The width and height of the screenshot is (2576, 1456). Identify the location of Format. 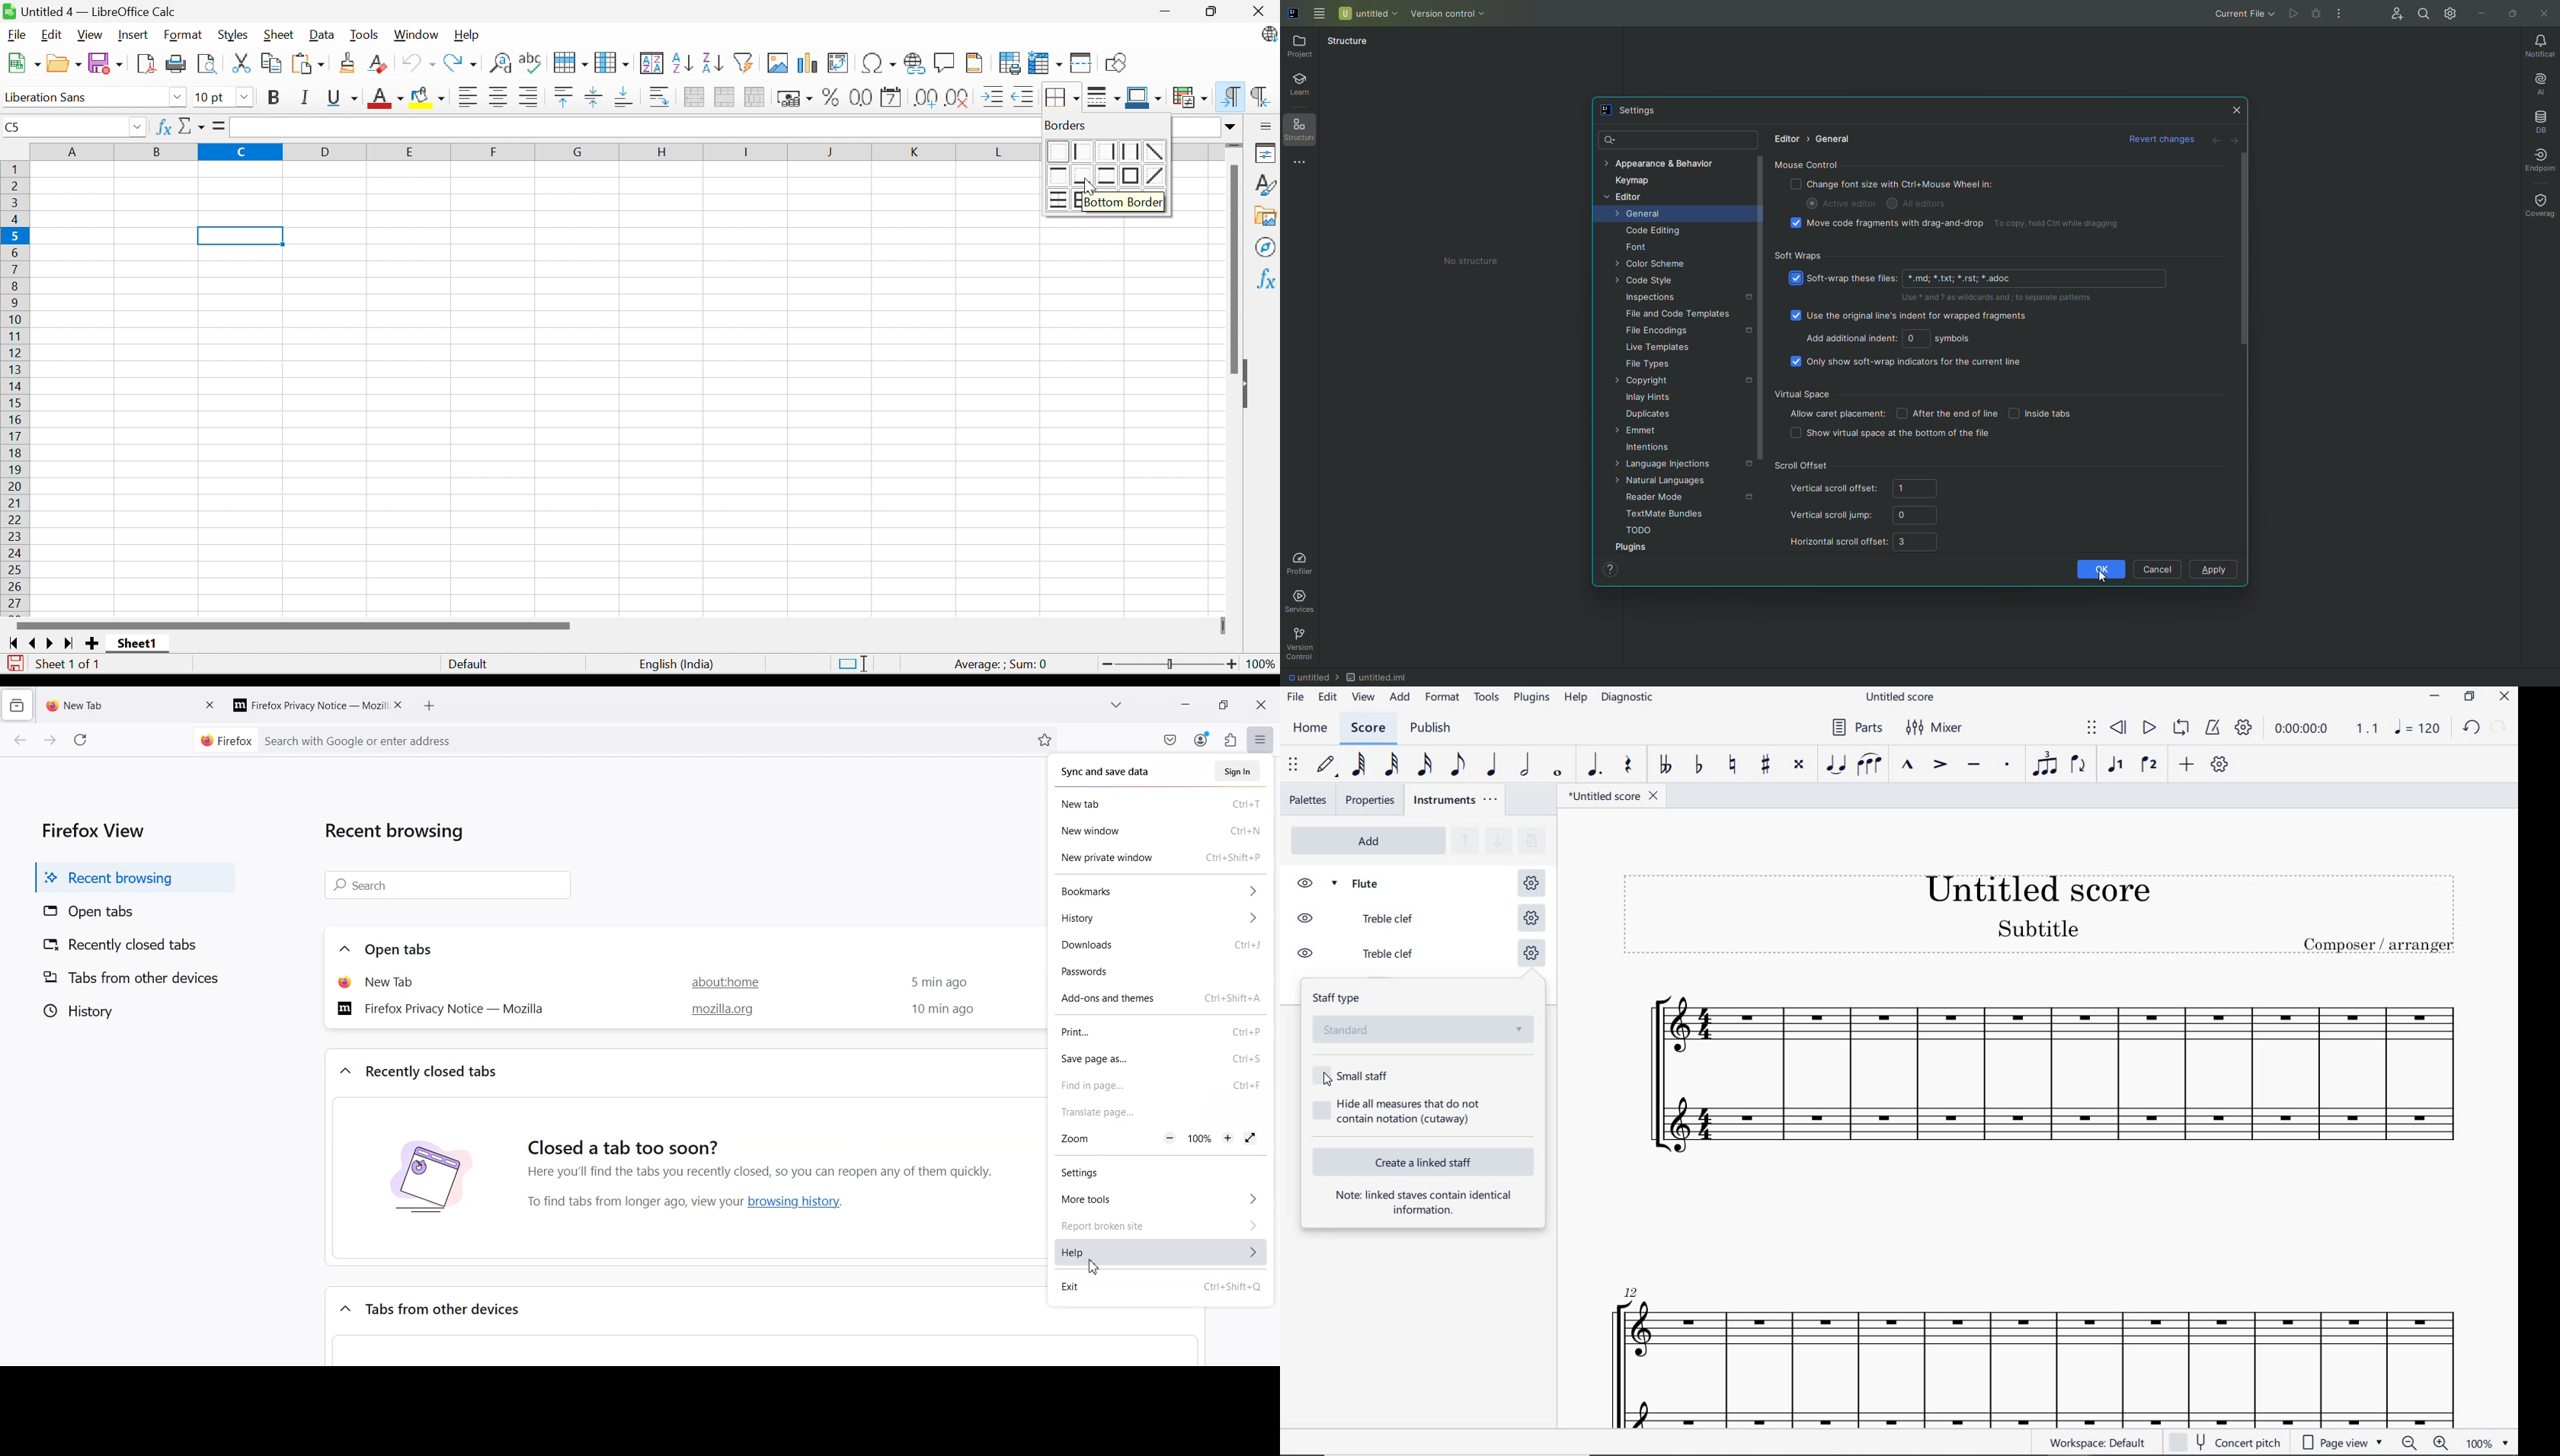
(182, 35).